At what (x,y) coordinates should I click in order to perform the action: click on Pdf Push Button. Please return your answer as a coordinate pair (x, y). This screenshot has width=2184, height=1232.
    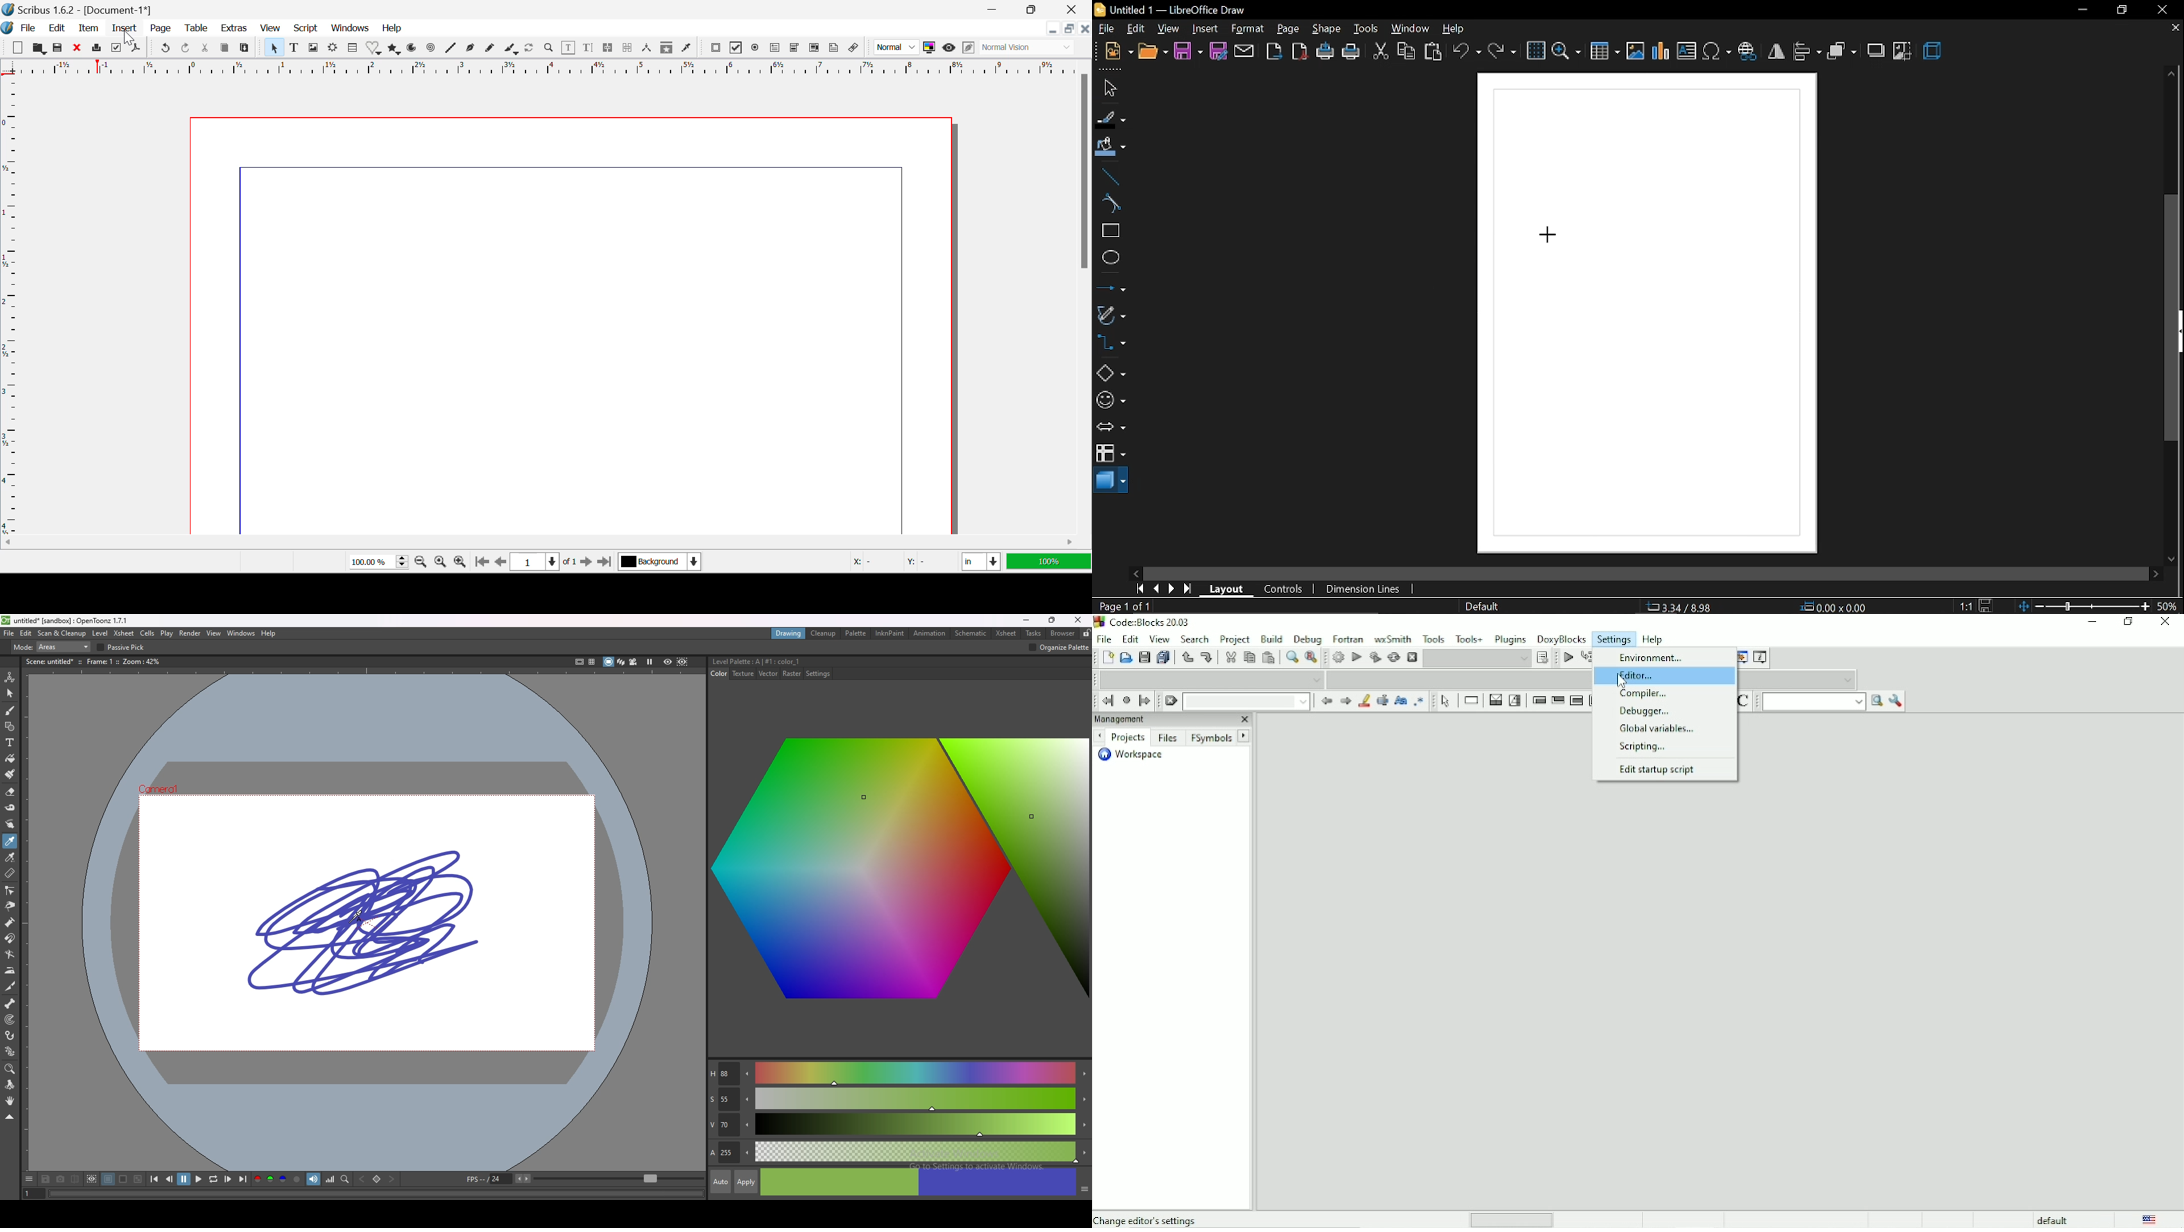
    Looking at the image, I should click on (716, 48).